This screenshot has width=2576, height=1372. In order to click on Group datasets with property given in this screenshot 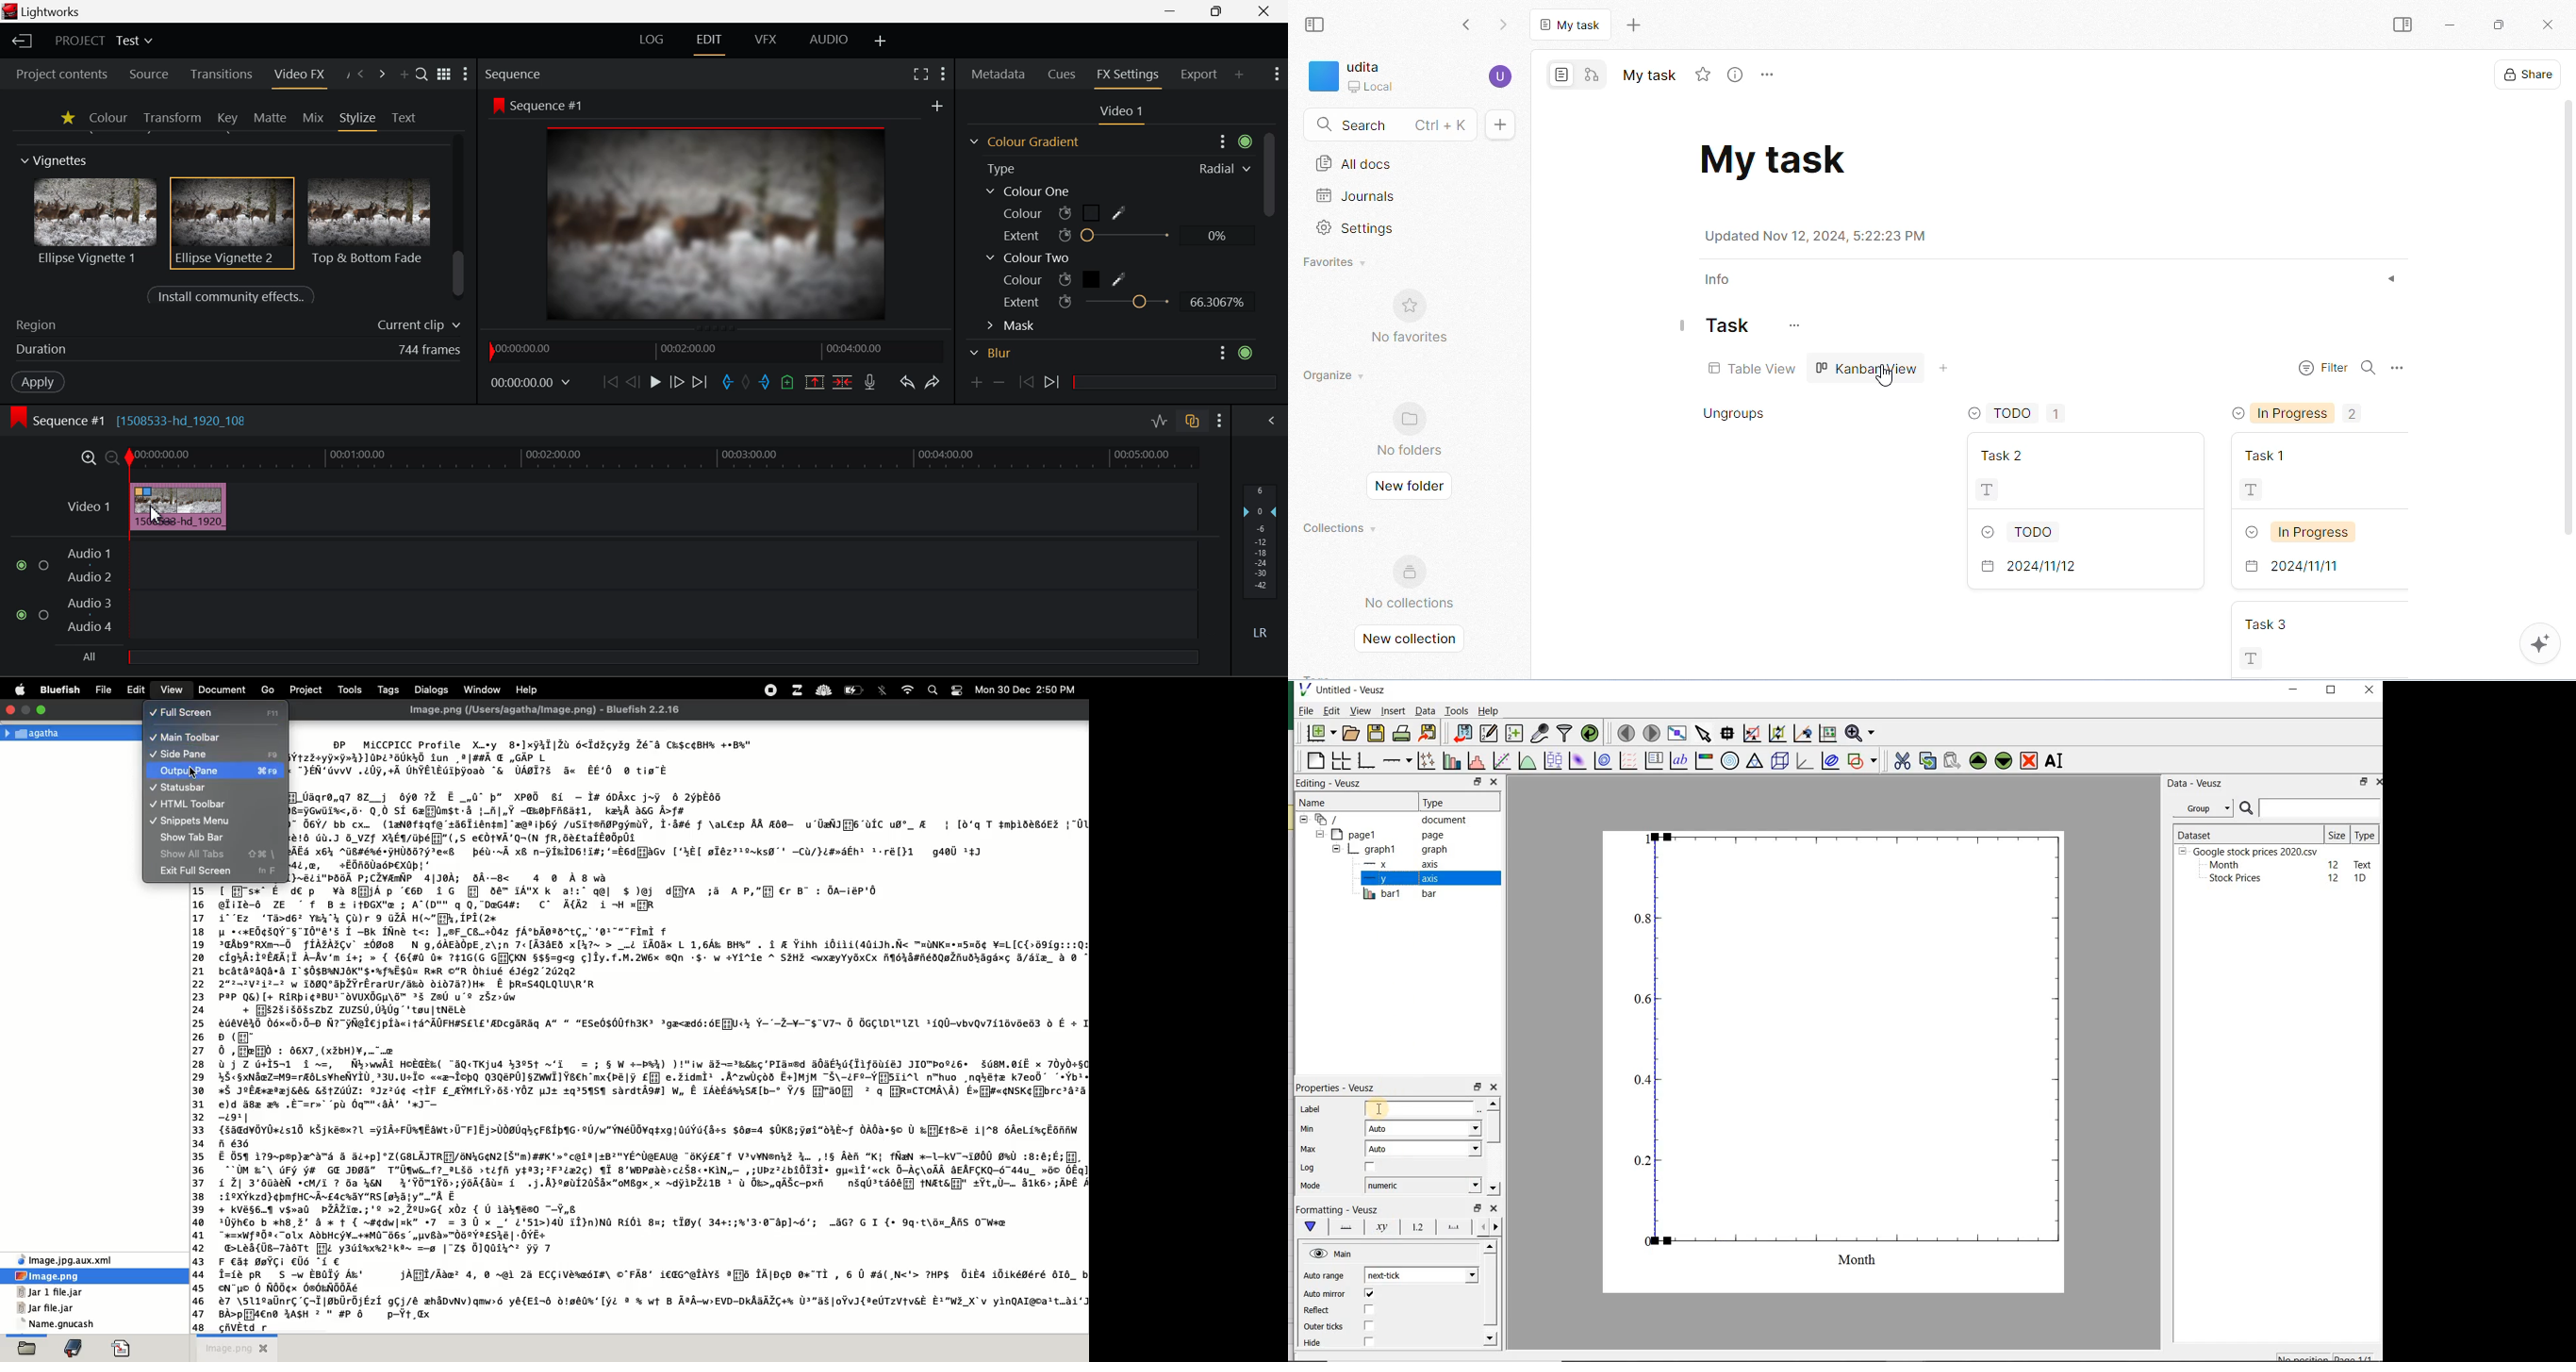, I will do `click(2200, 808)`.